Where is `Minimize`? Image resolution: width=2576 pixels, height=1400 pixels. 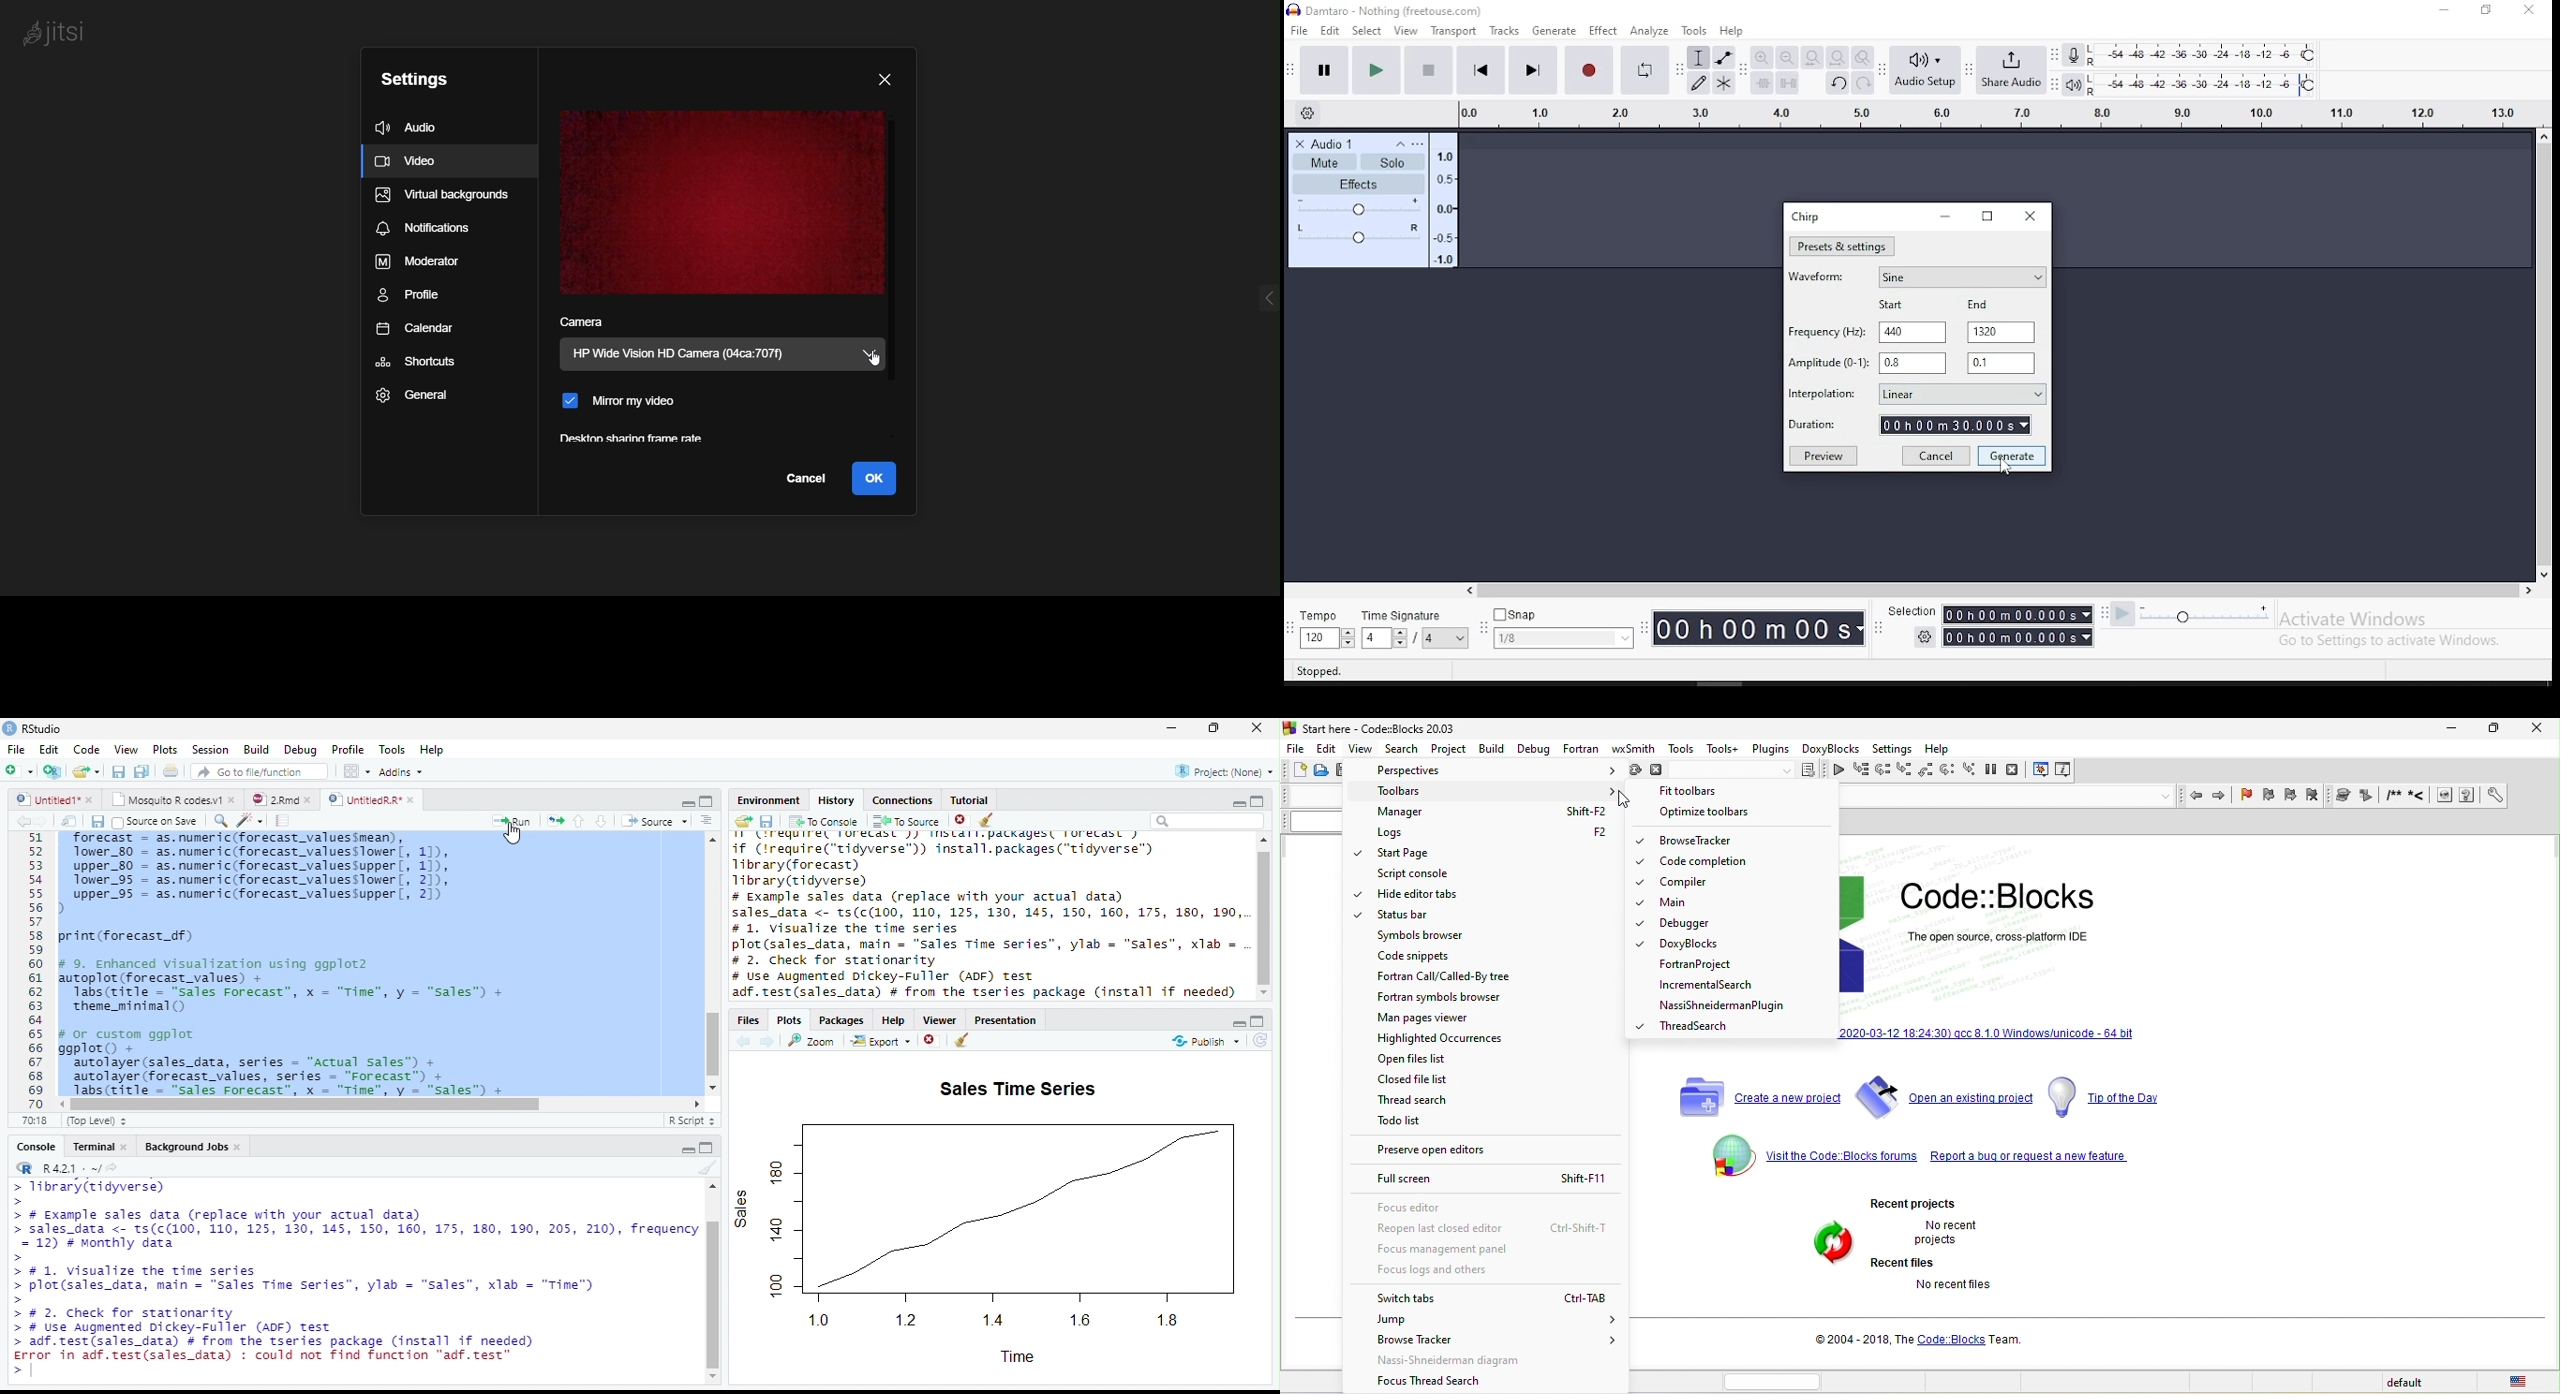
Minimize is located at coordinates (688, 803).